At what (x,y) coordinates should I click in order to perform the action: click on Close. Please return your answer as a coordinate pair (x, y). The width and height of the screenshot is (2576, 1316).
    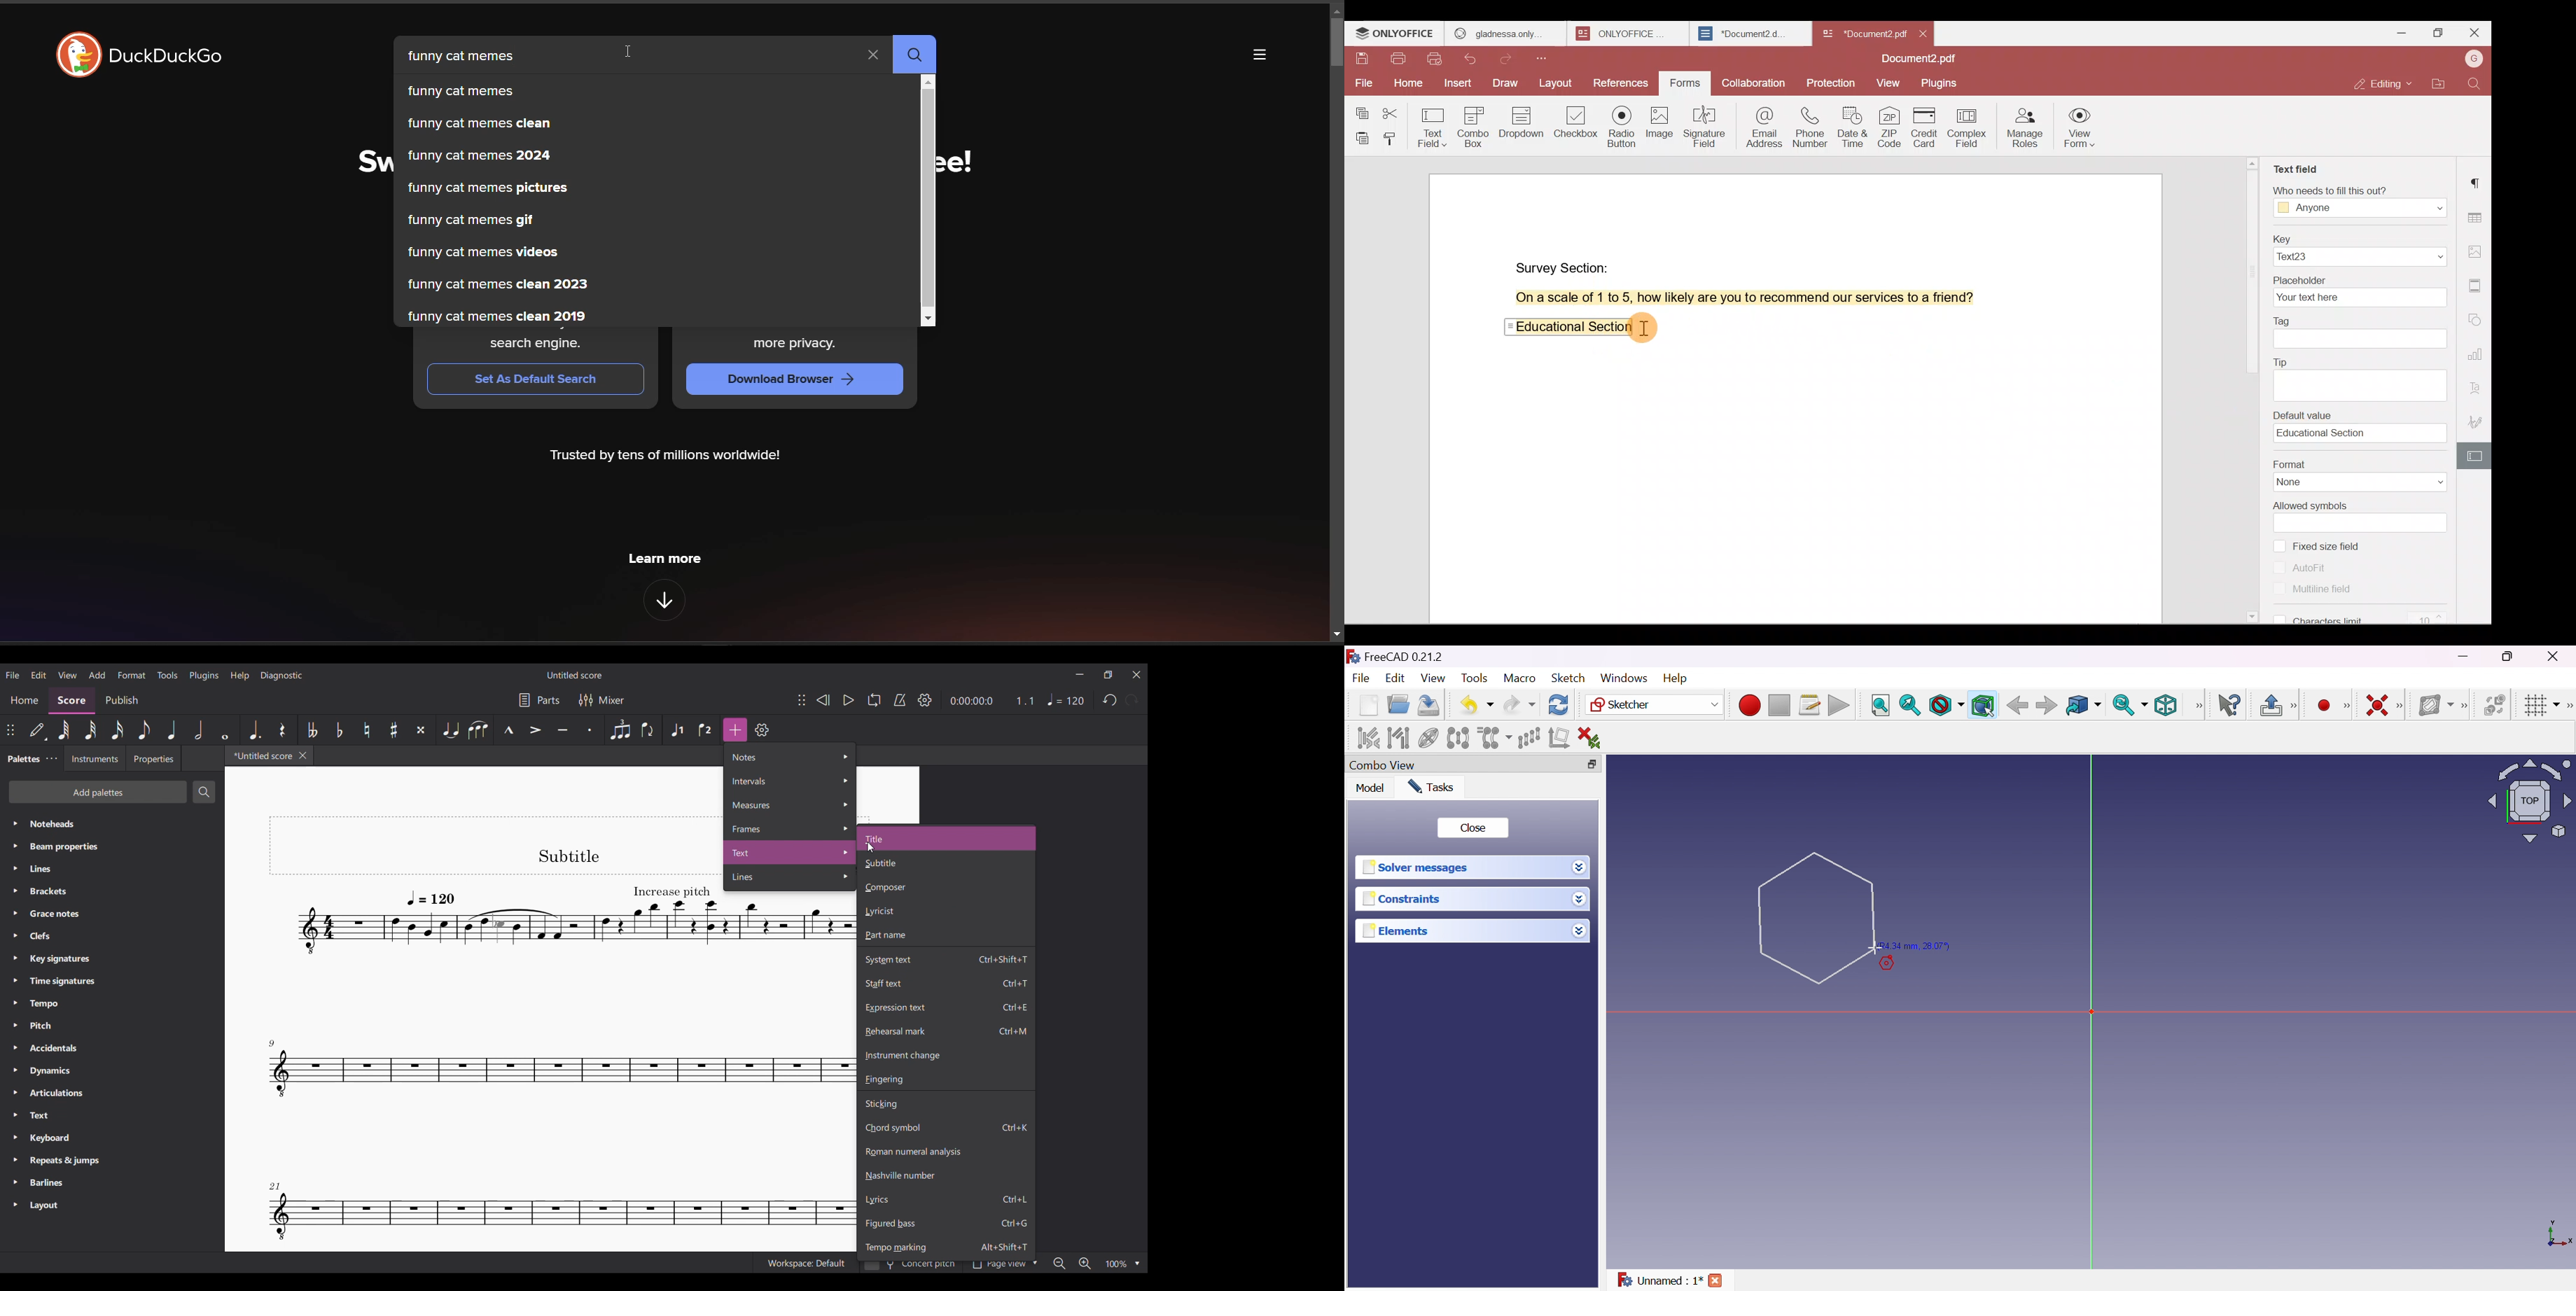
    Looking at the image, I should click on (1472, 828).